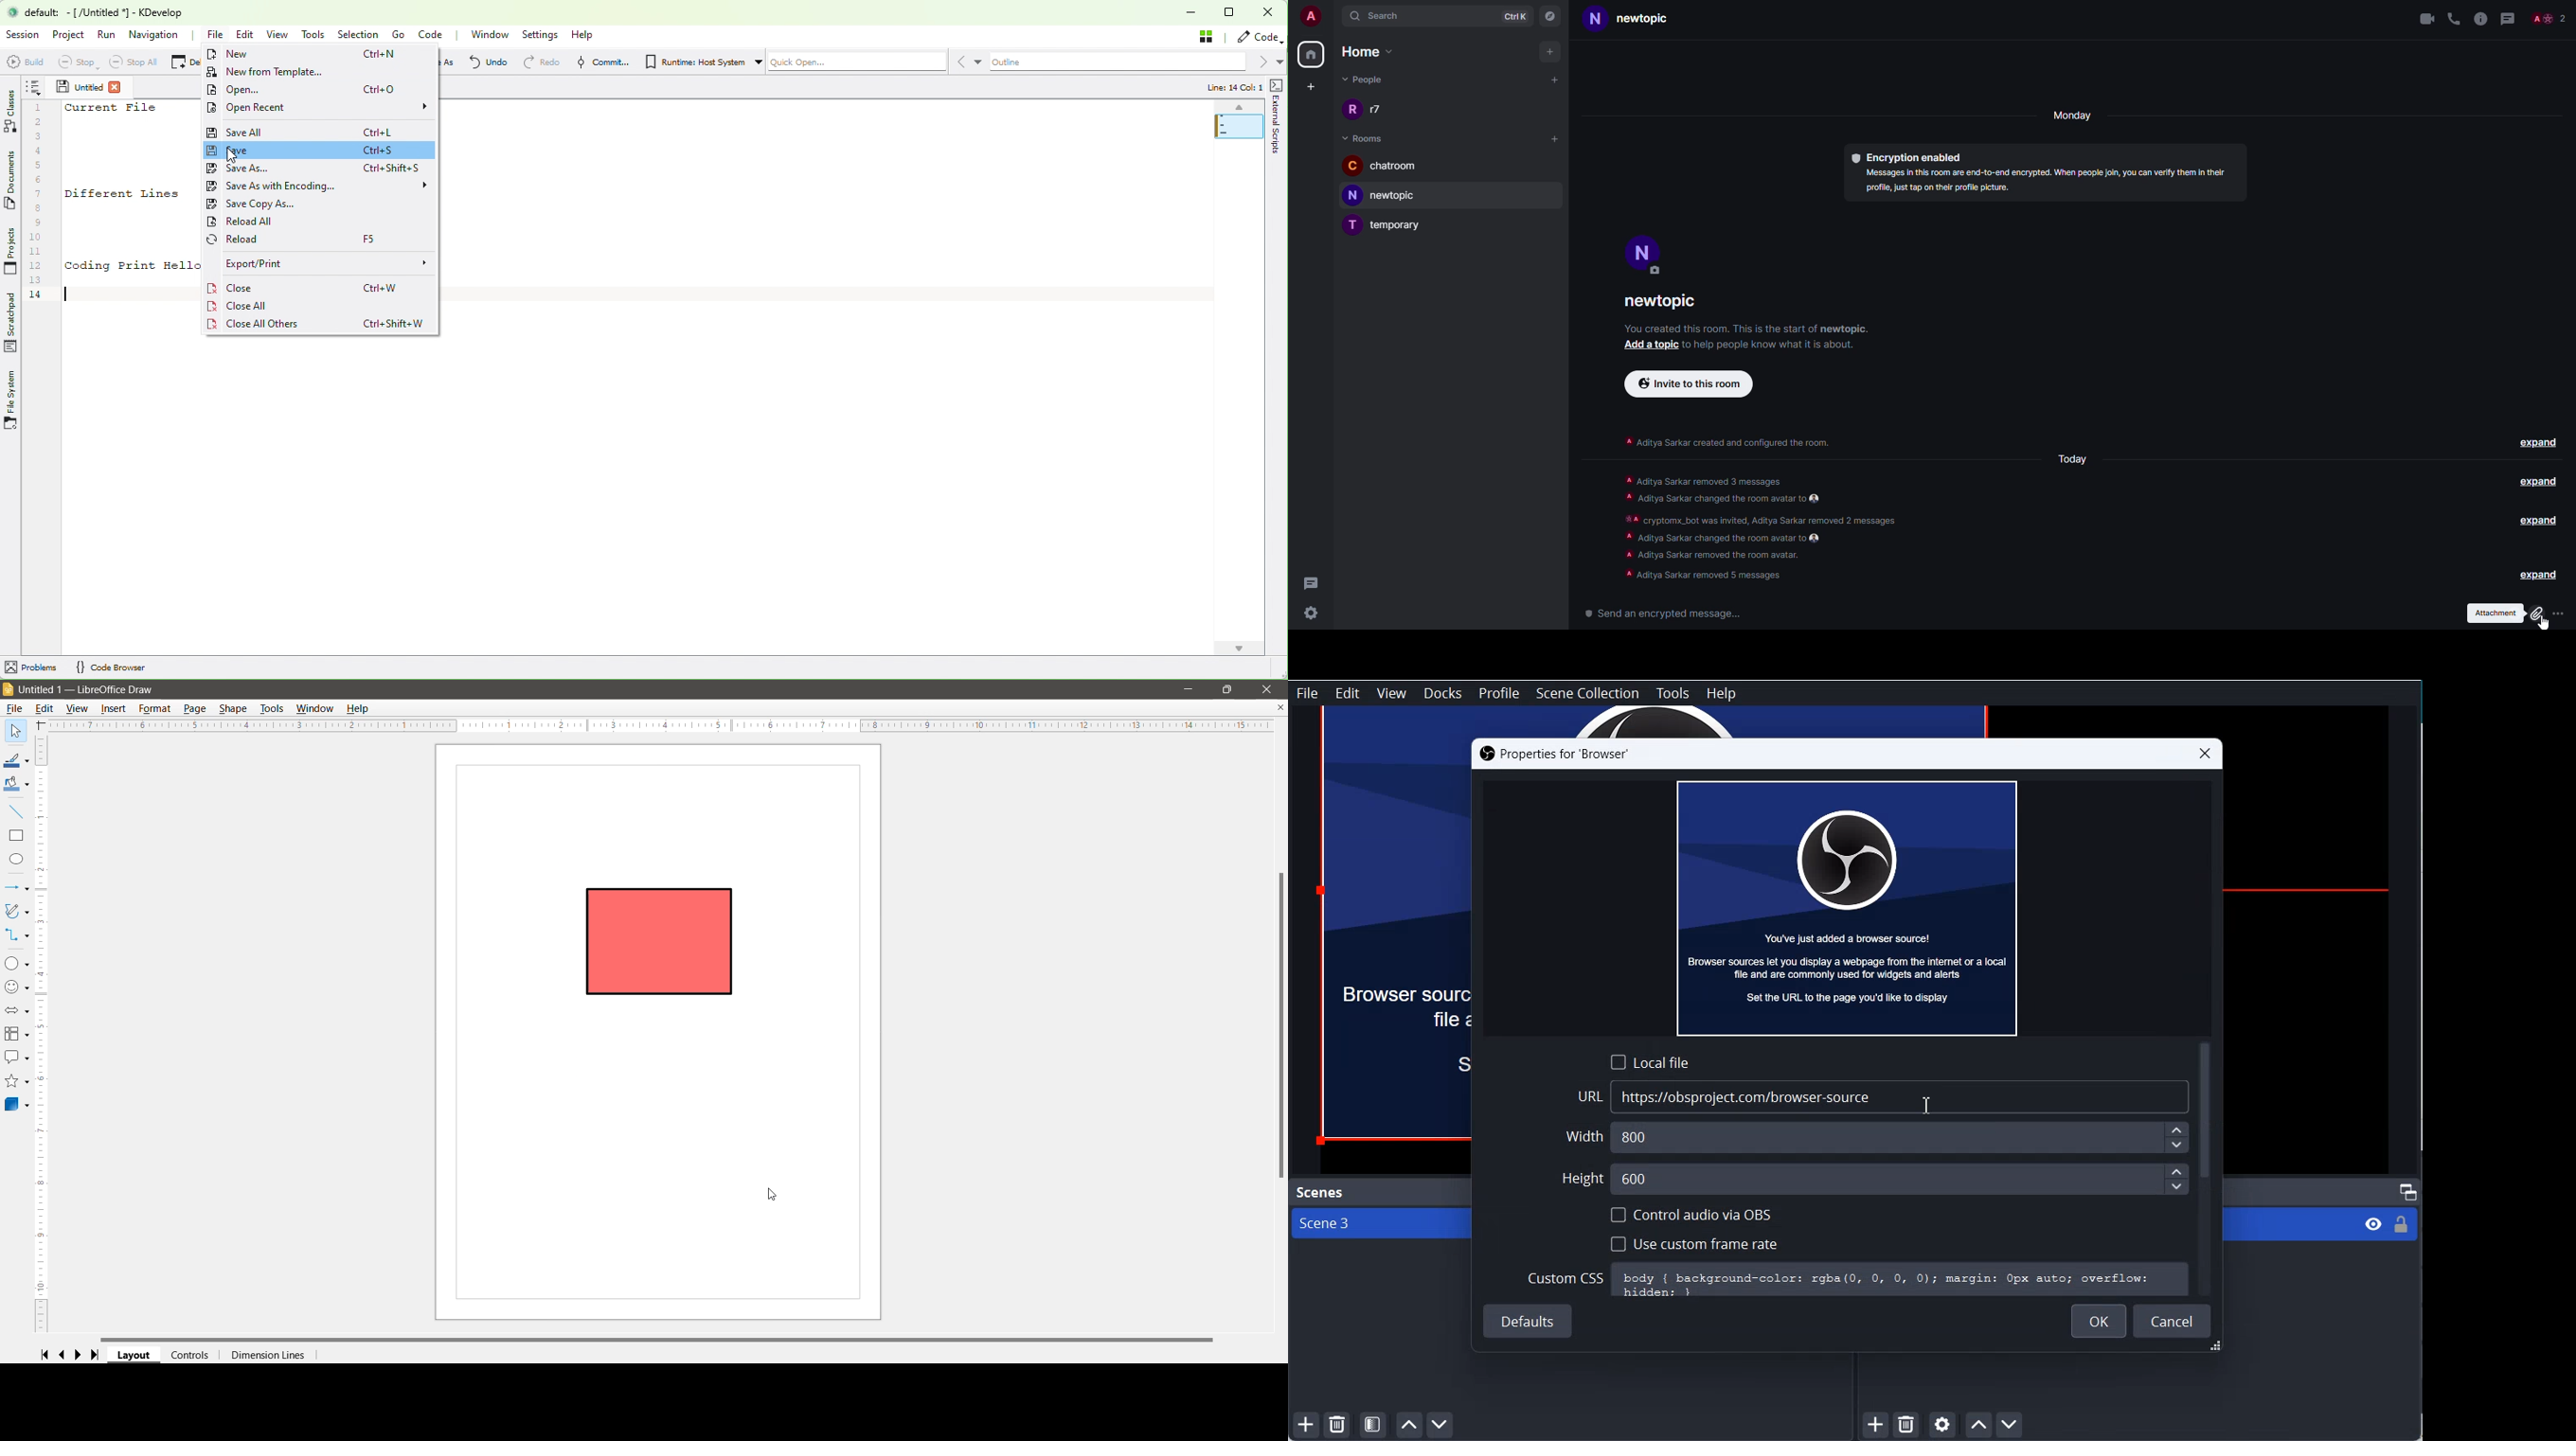 This screenshot has width=2576, height=1456. Describe the element at coordinates (16, 1035) in the screenshot. I see `Flowchart` at that location.